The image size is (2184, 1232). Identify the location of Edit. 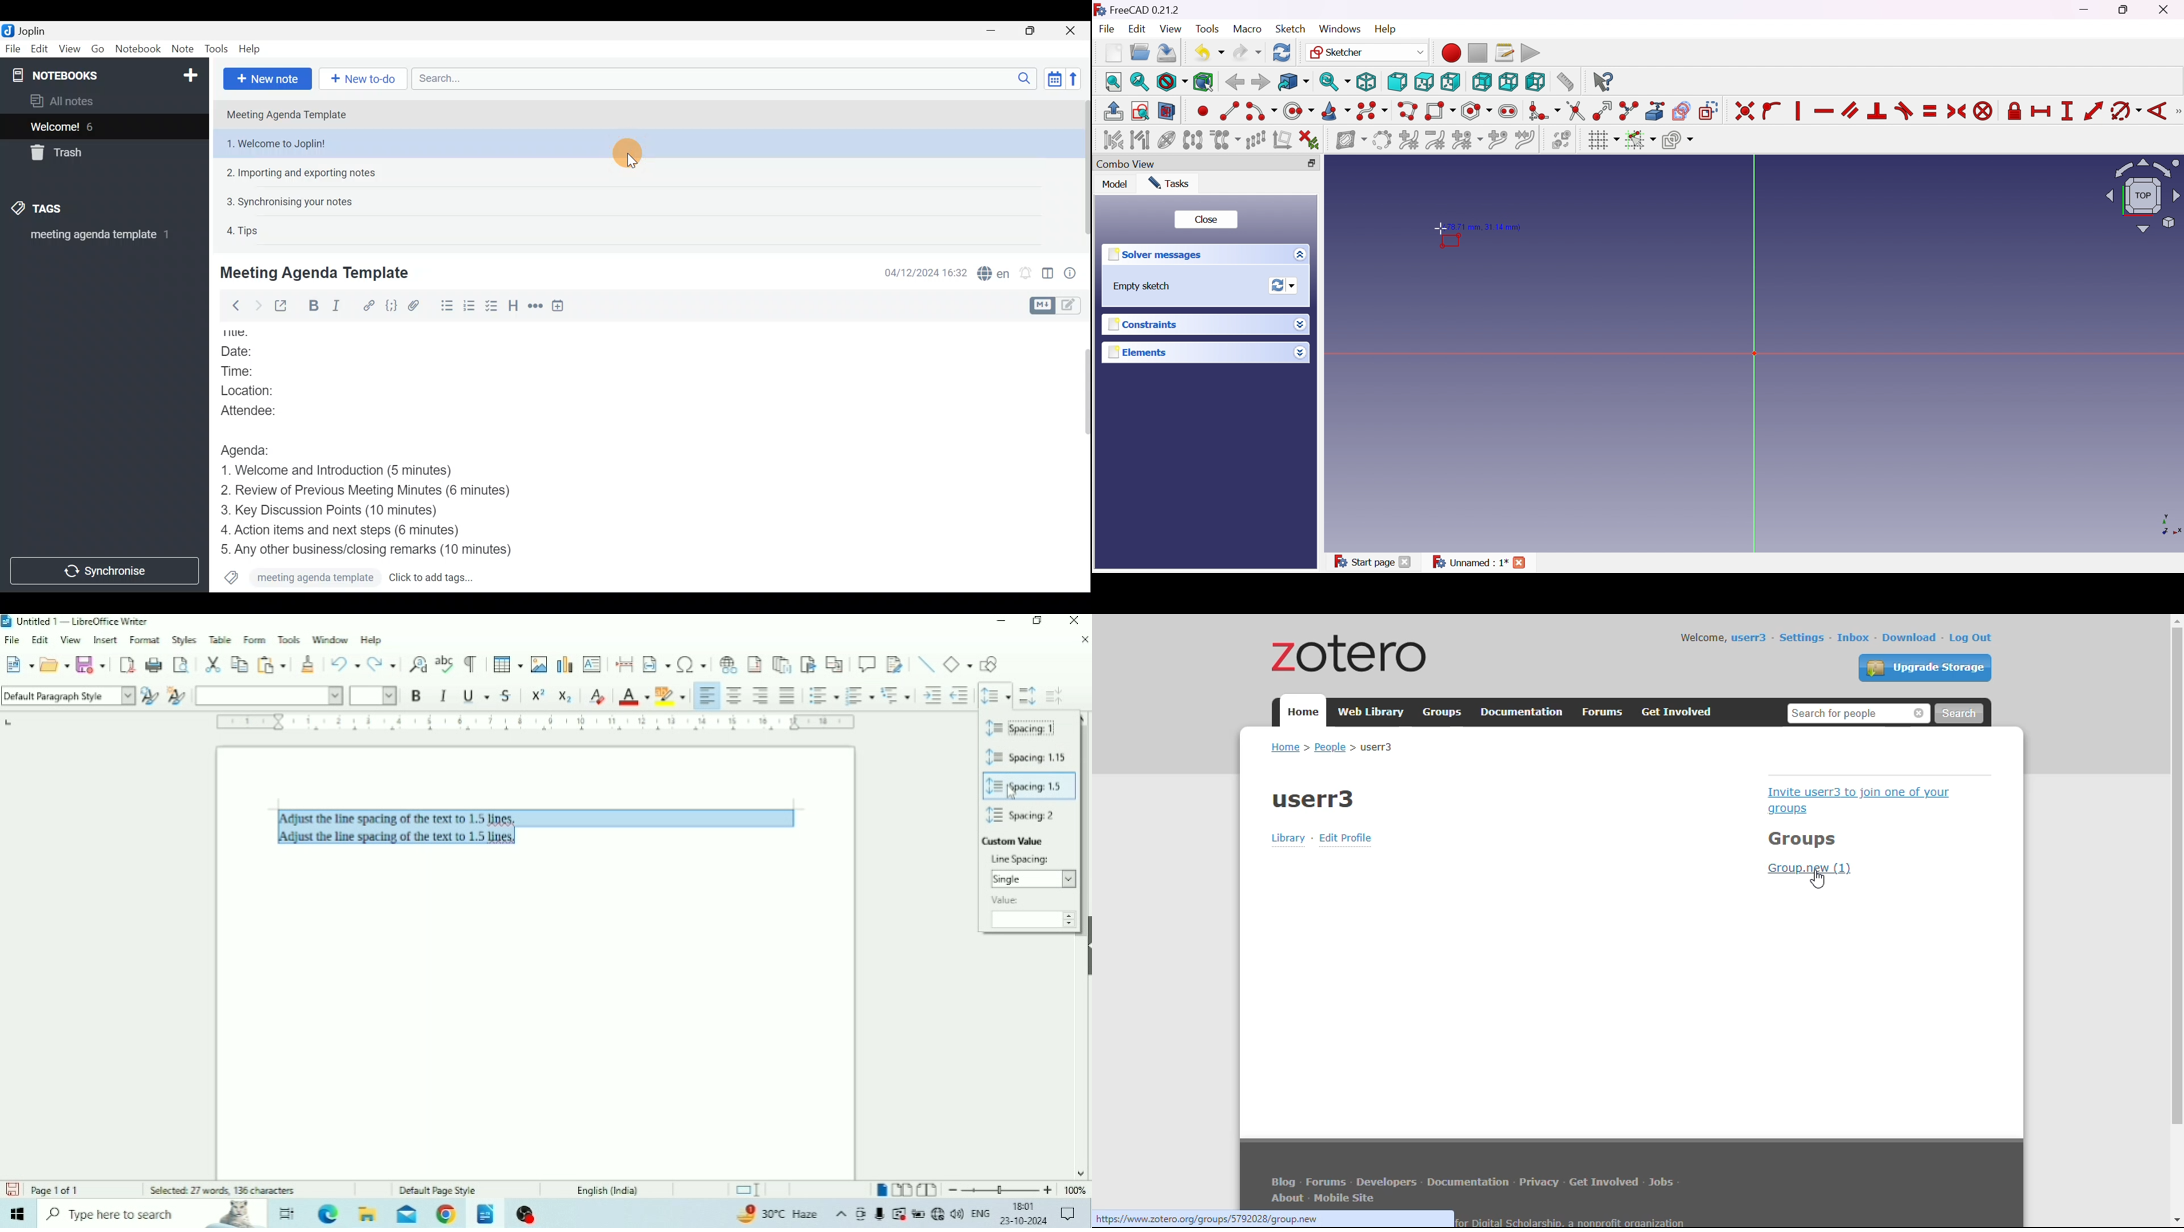
(40, 640).